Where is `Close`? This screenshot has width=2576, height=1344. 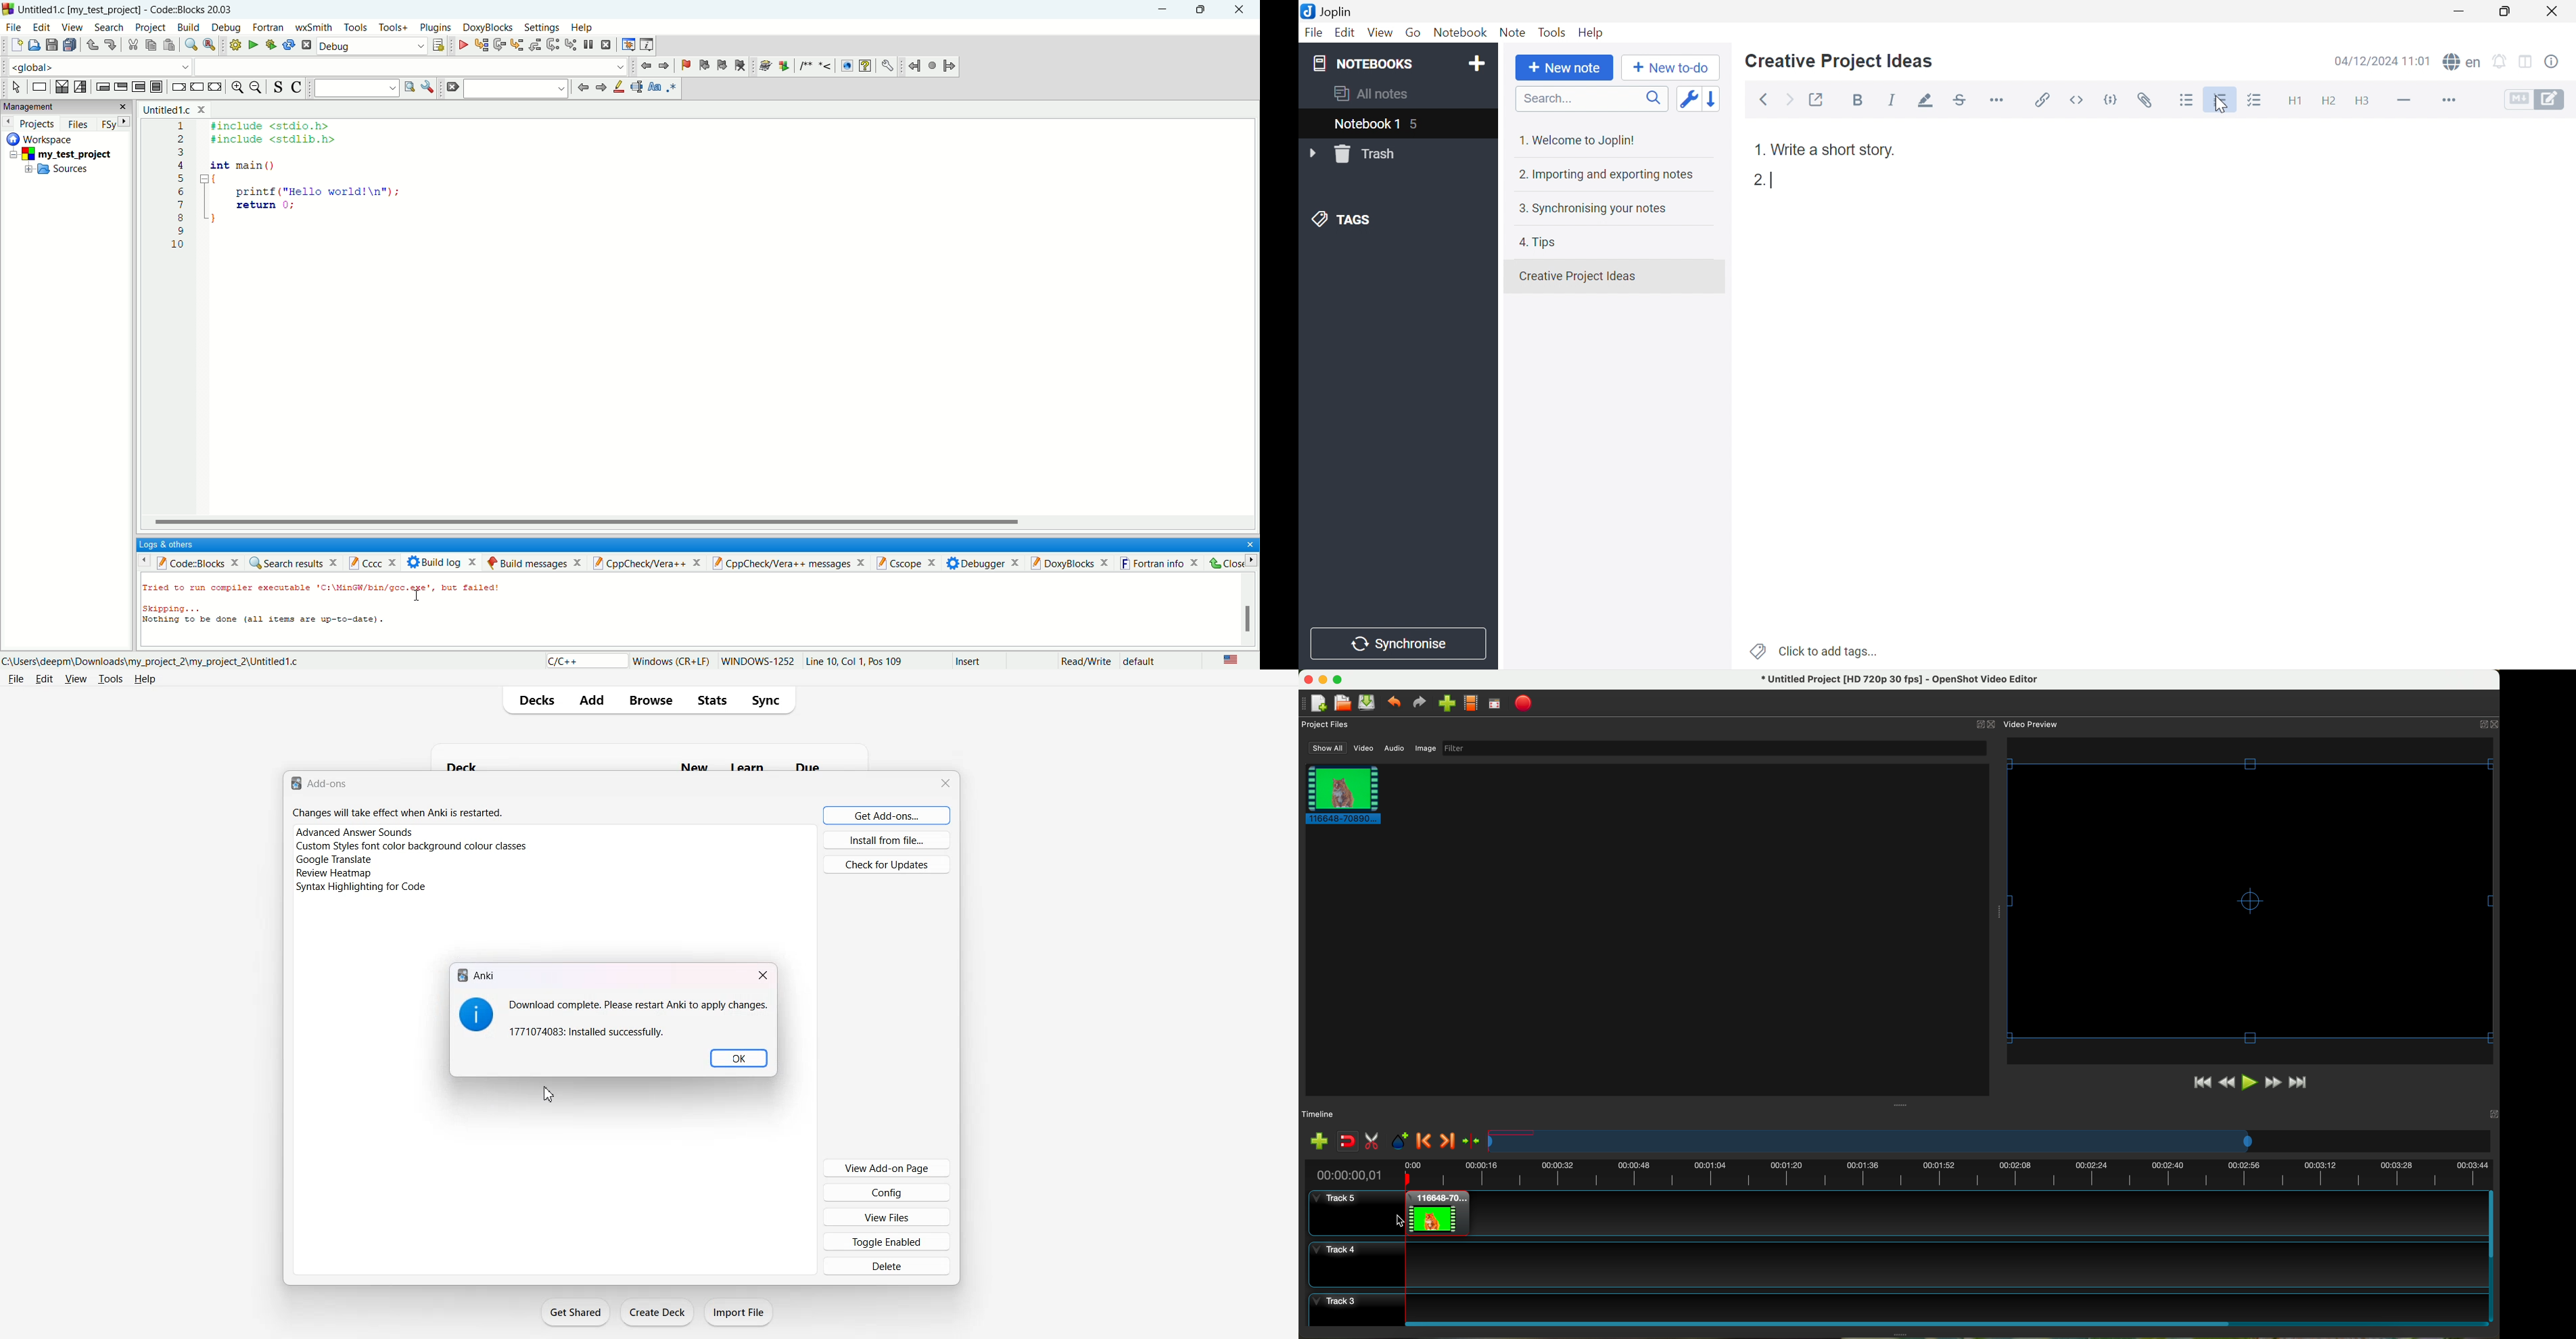 Close is located at coordinates (945, 783).